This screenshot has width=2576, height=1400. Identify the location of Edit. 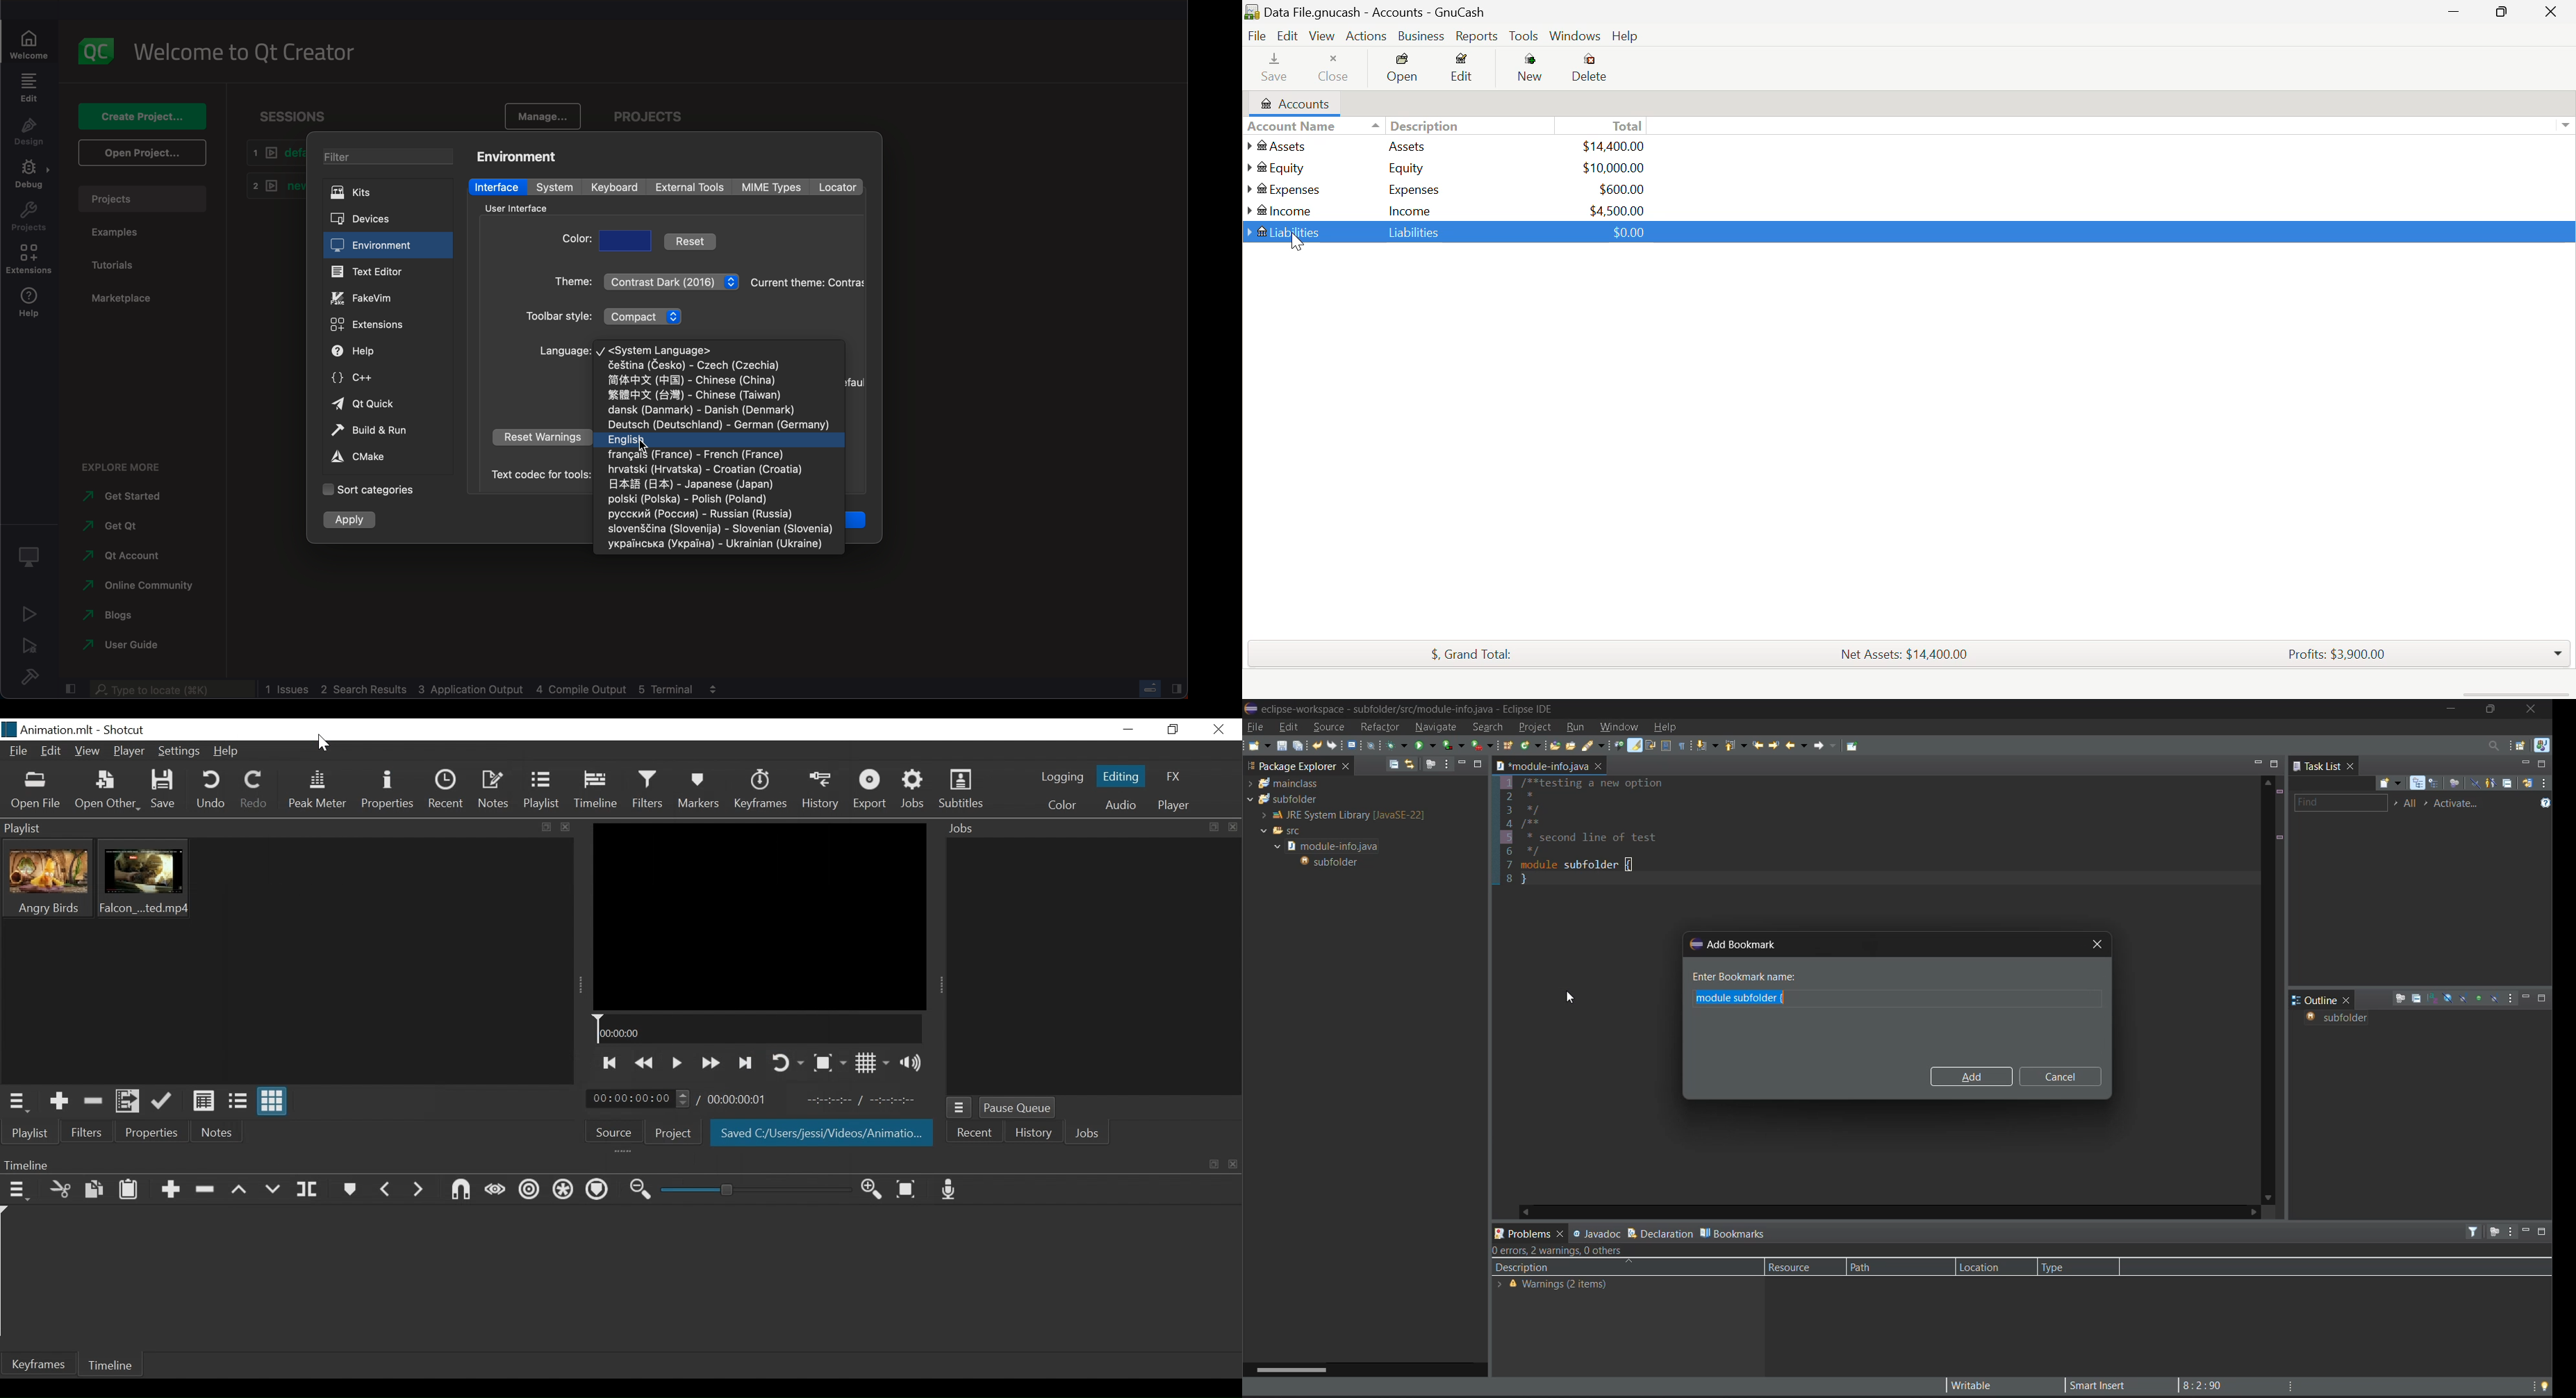
(52, 753).